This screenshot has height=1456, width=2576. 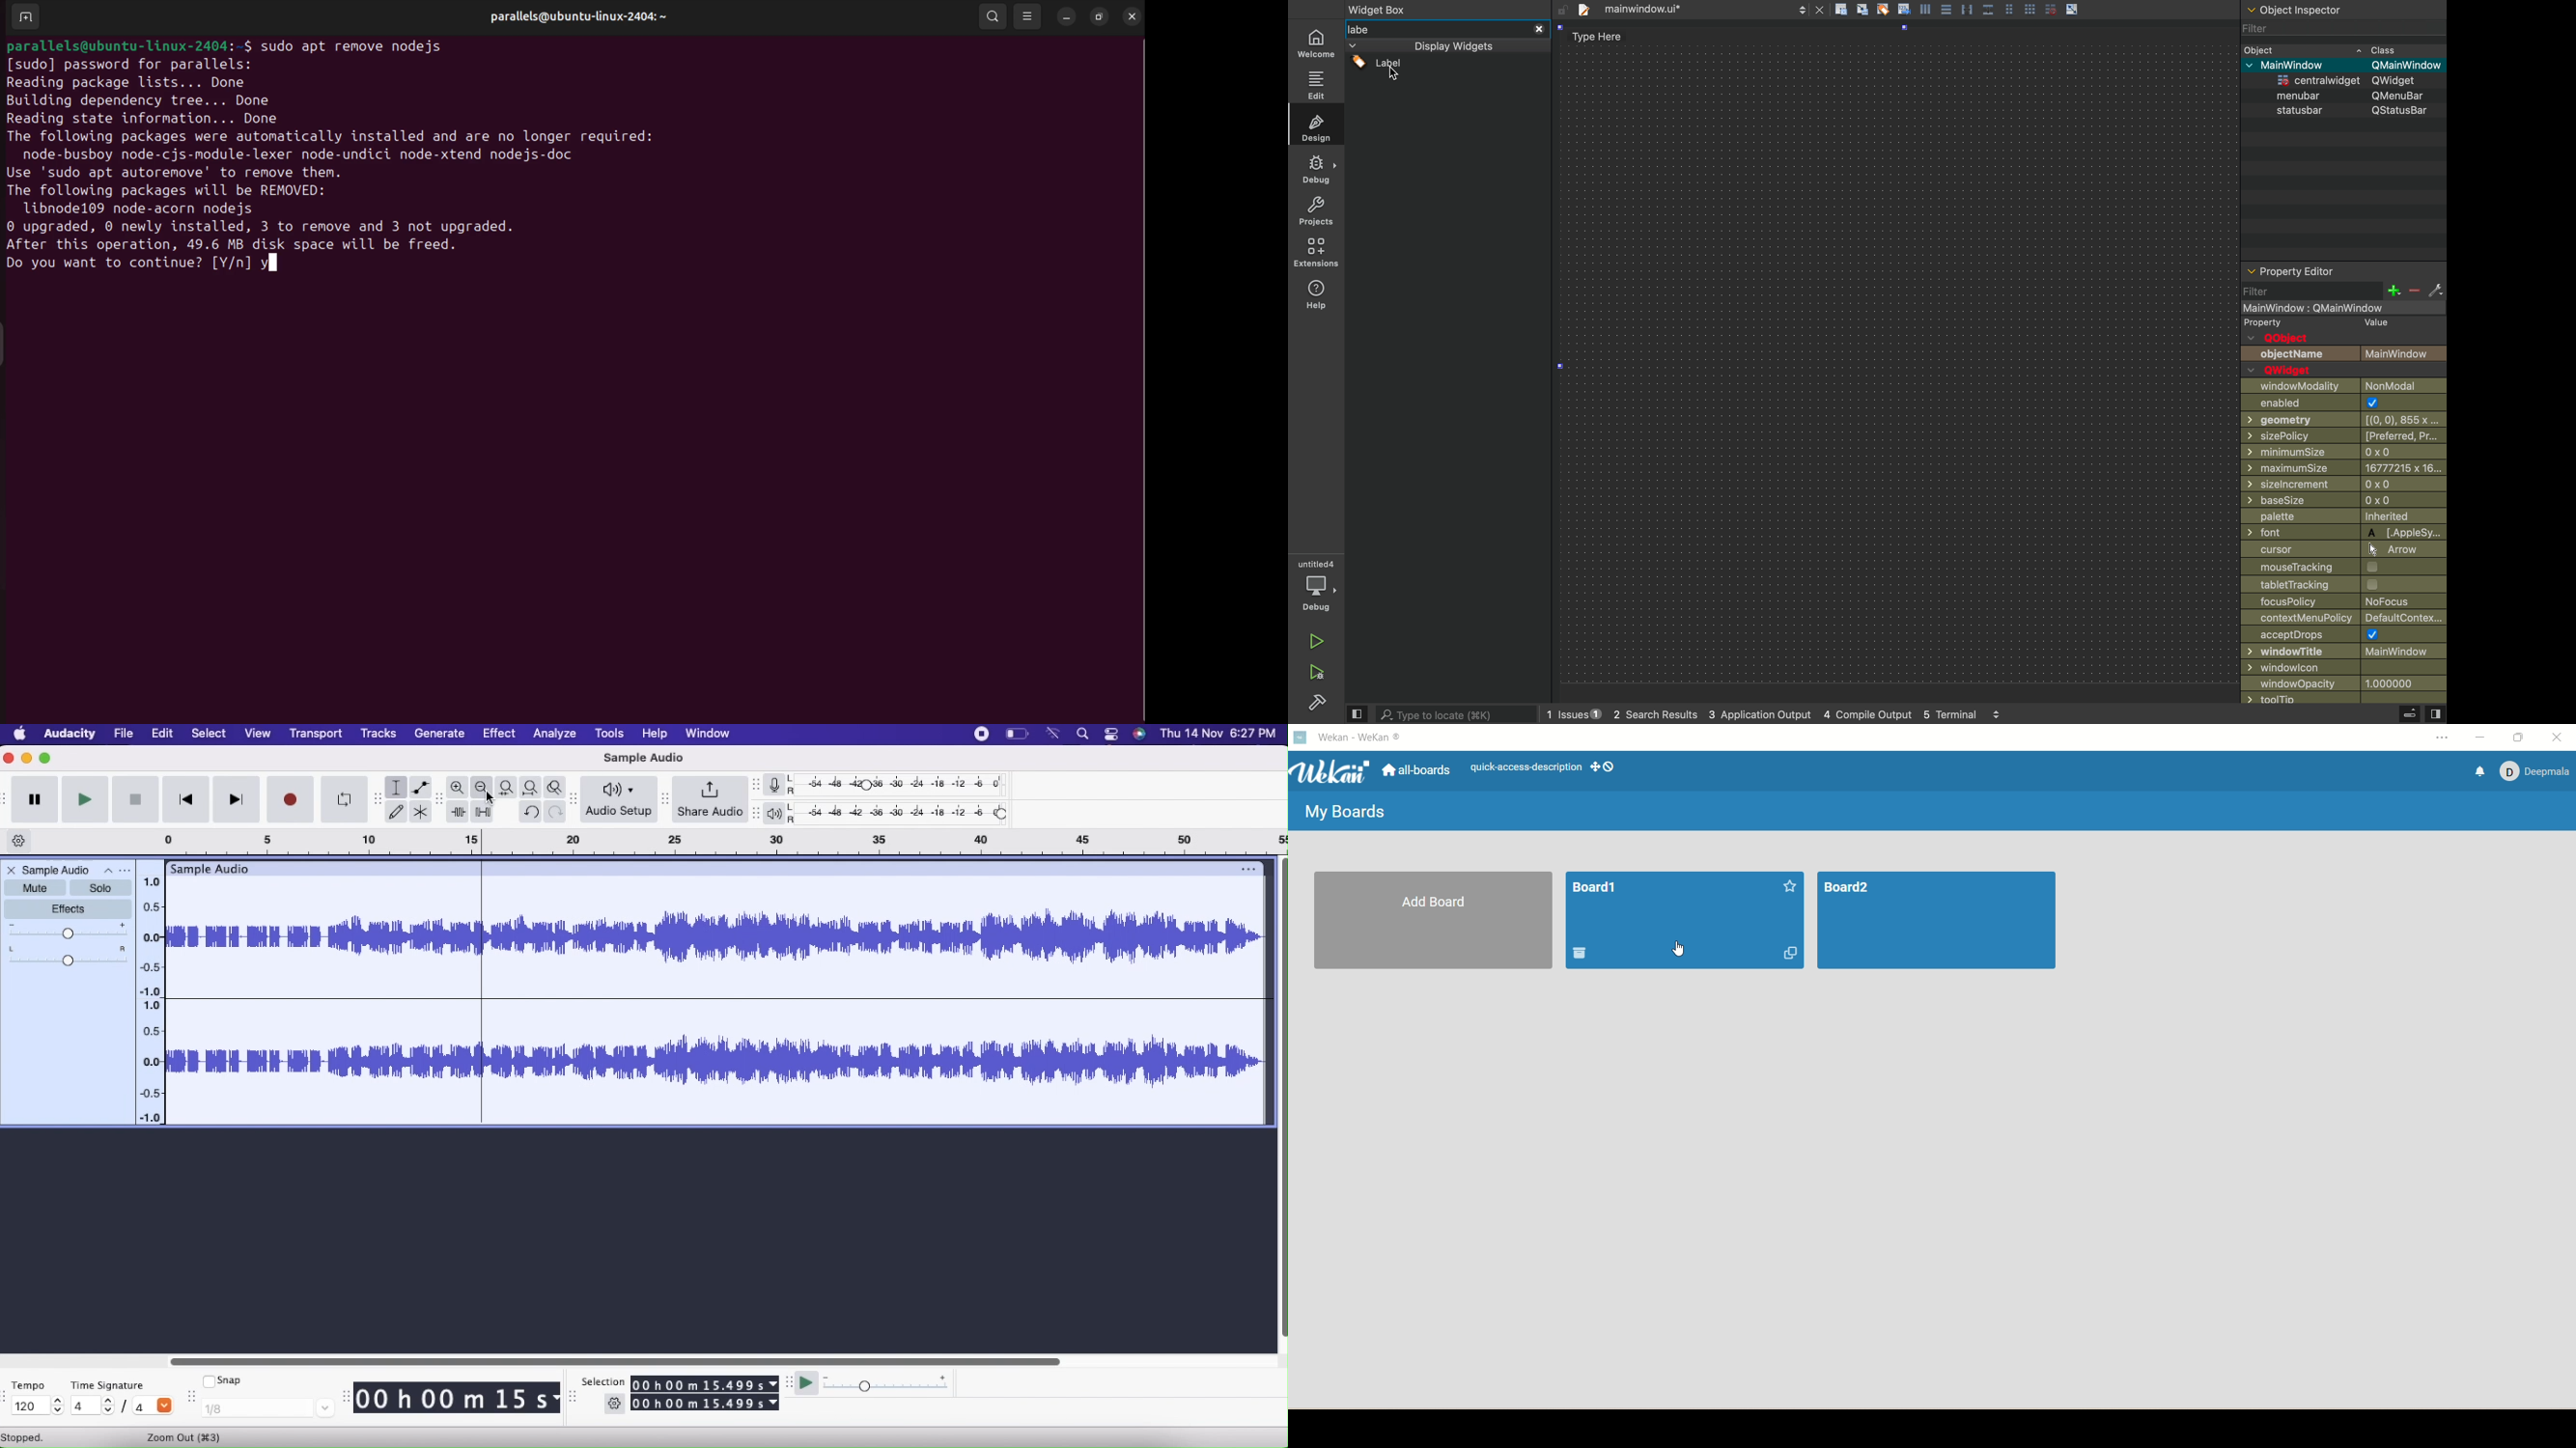 What do you see at coordinates (908, 787) in the screenshot?
I see `Recording level` at bounding box center [908, 787].